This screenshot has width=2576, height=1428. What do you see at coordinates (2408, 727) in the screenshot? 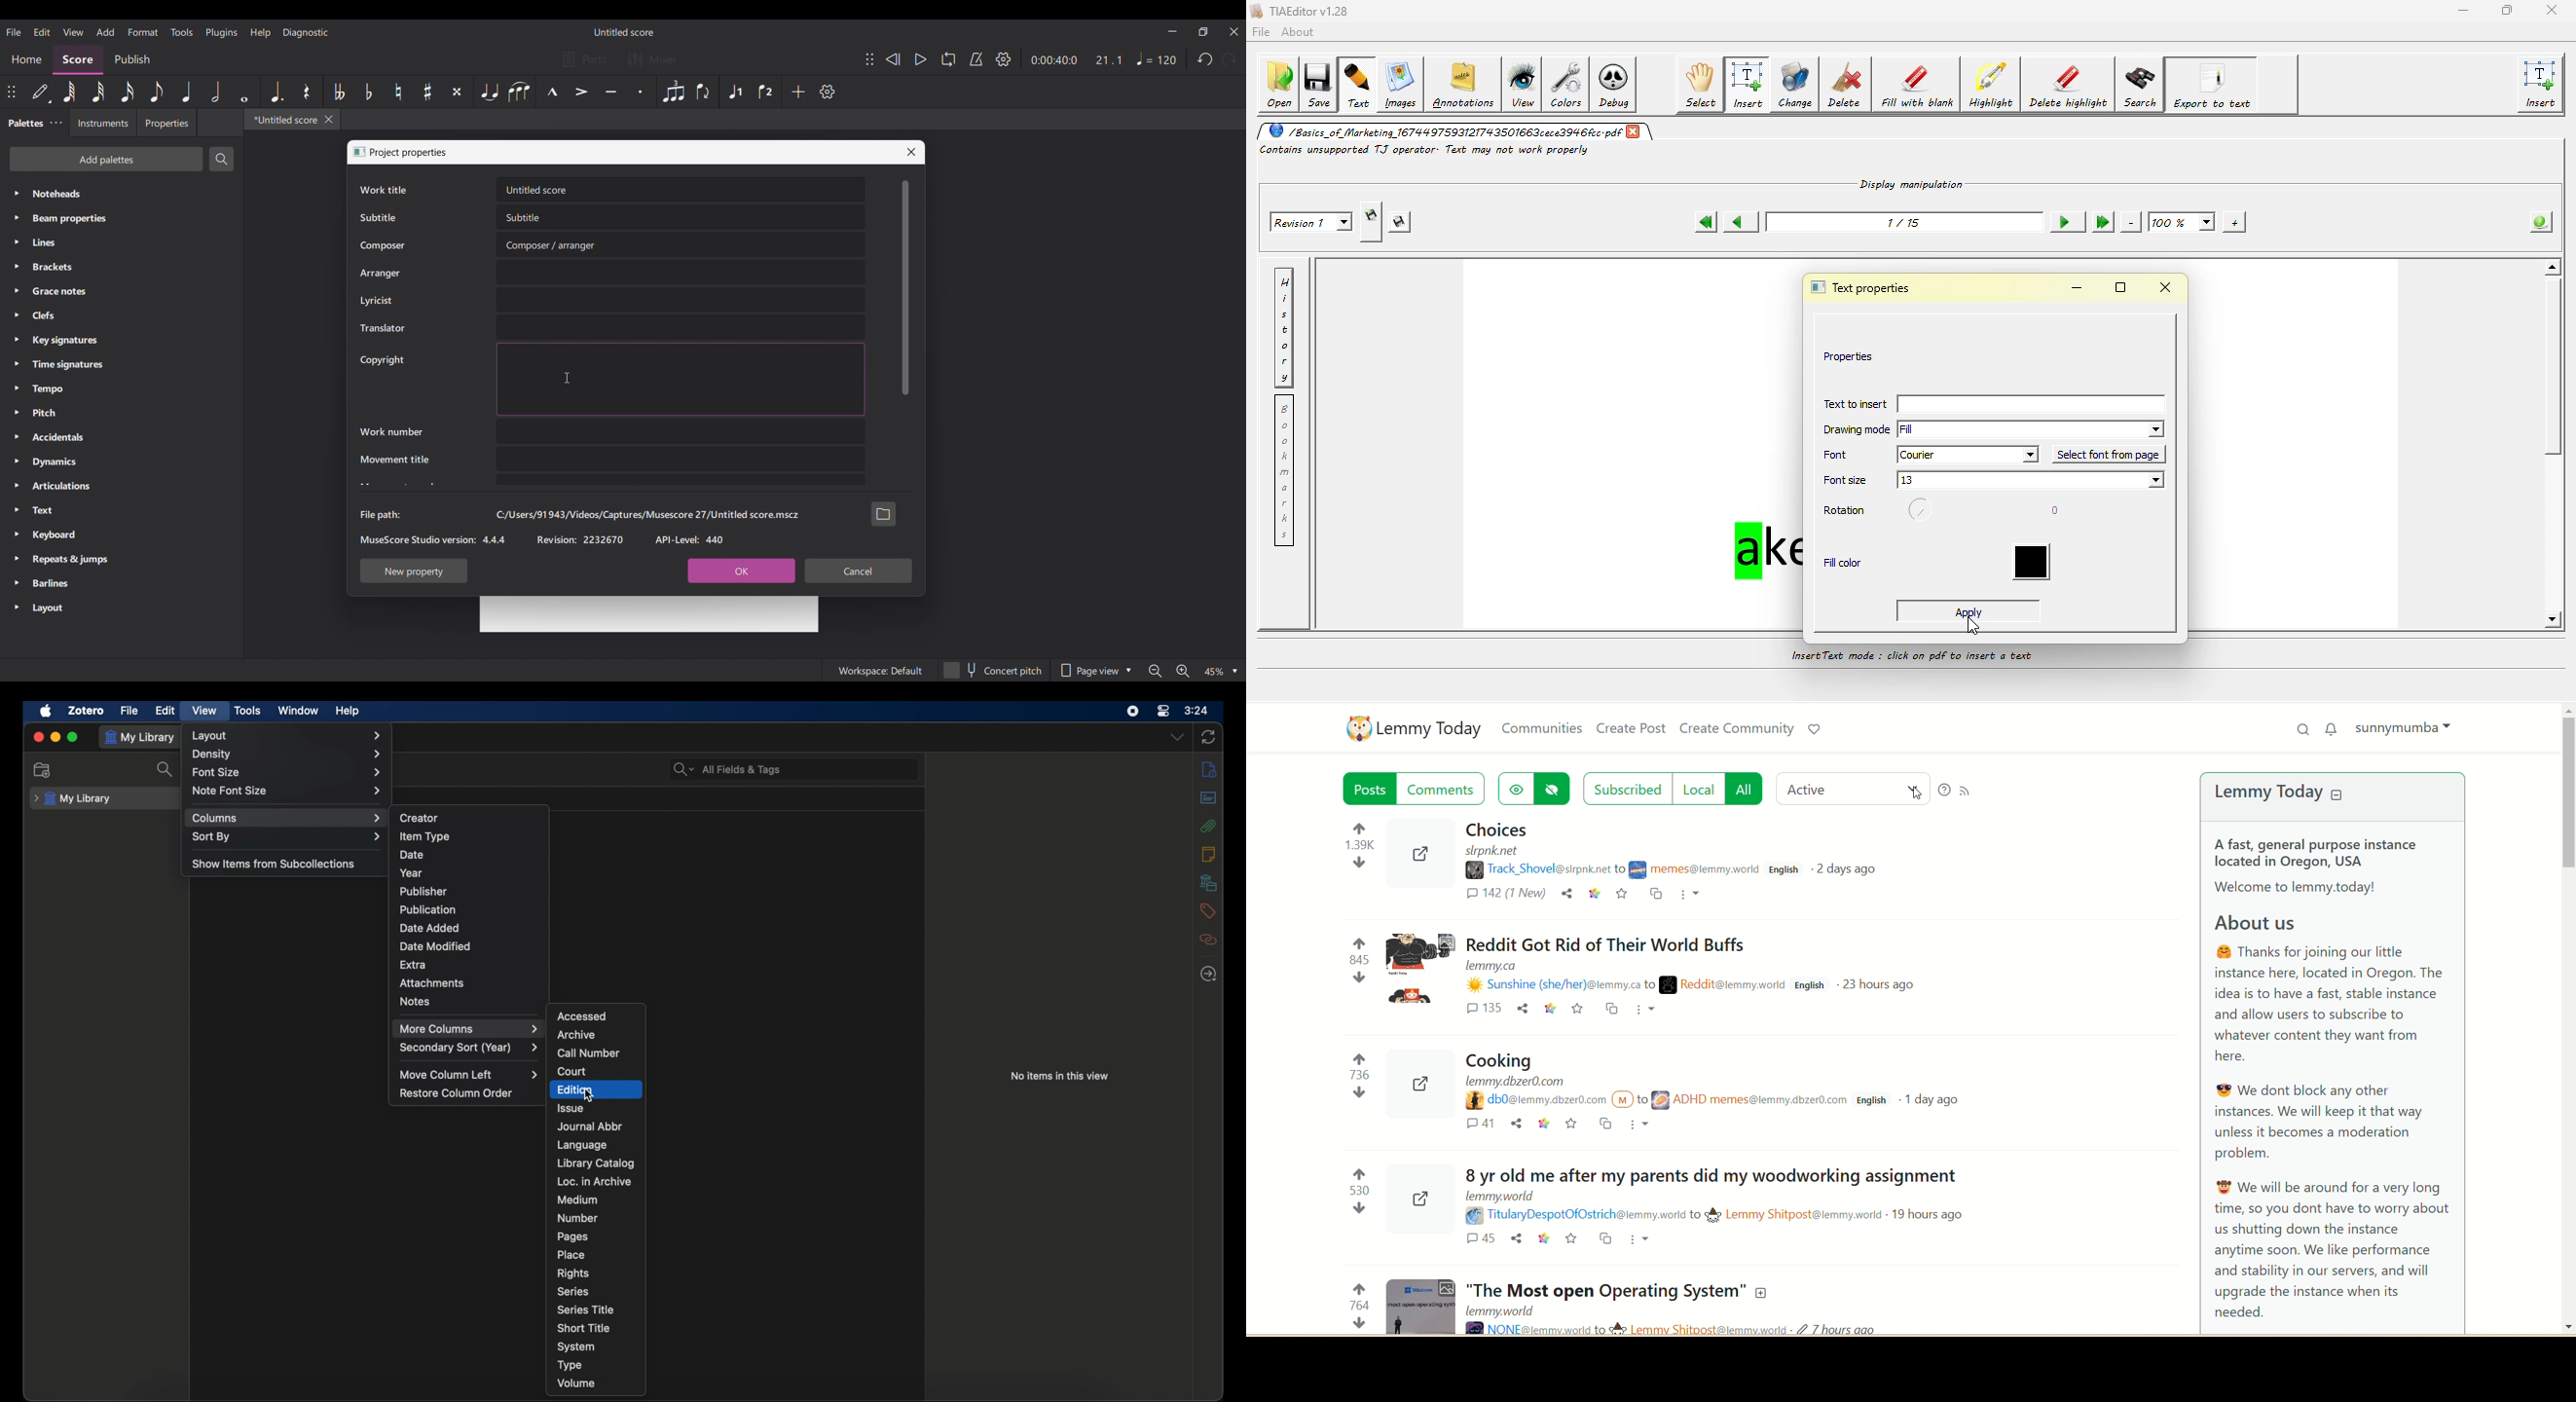
I see `sunnymumba(account)` at bounding box center [2408, 727].